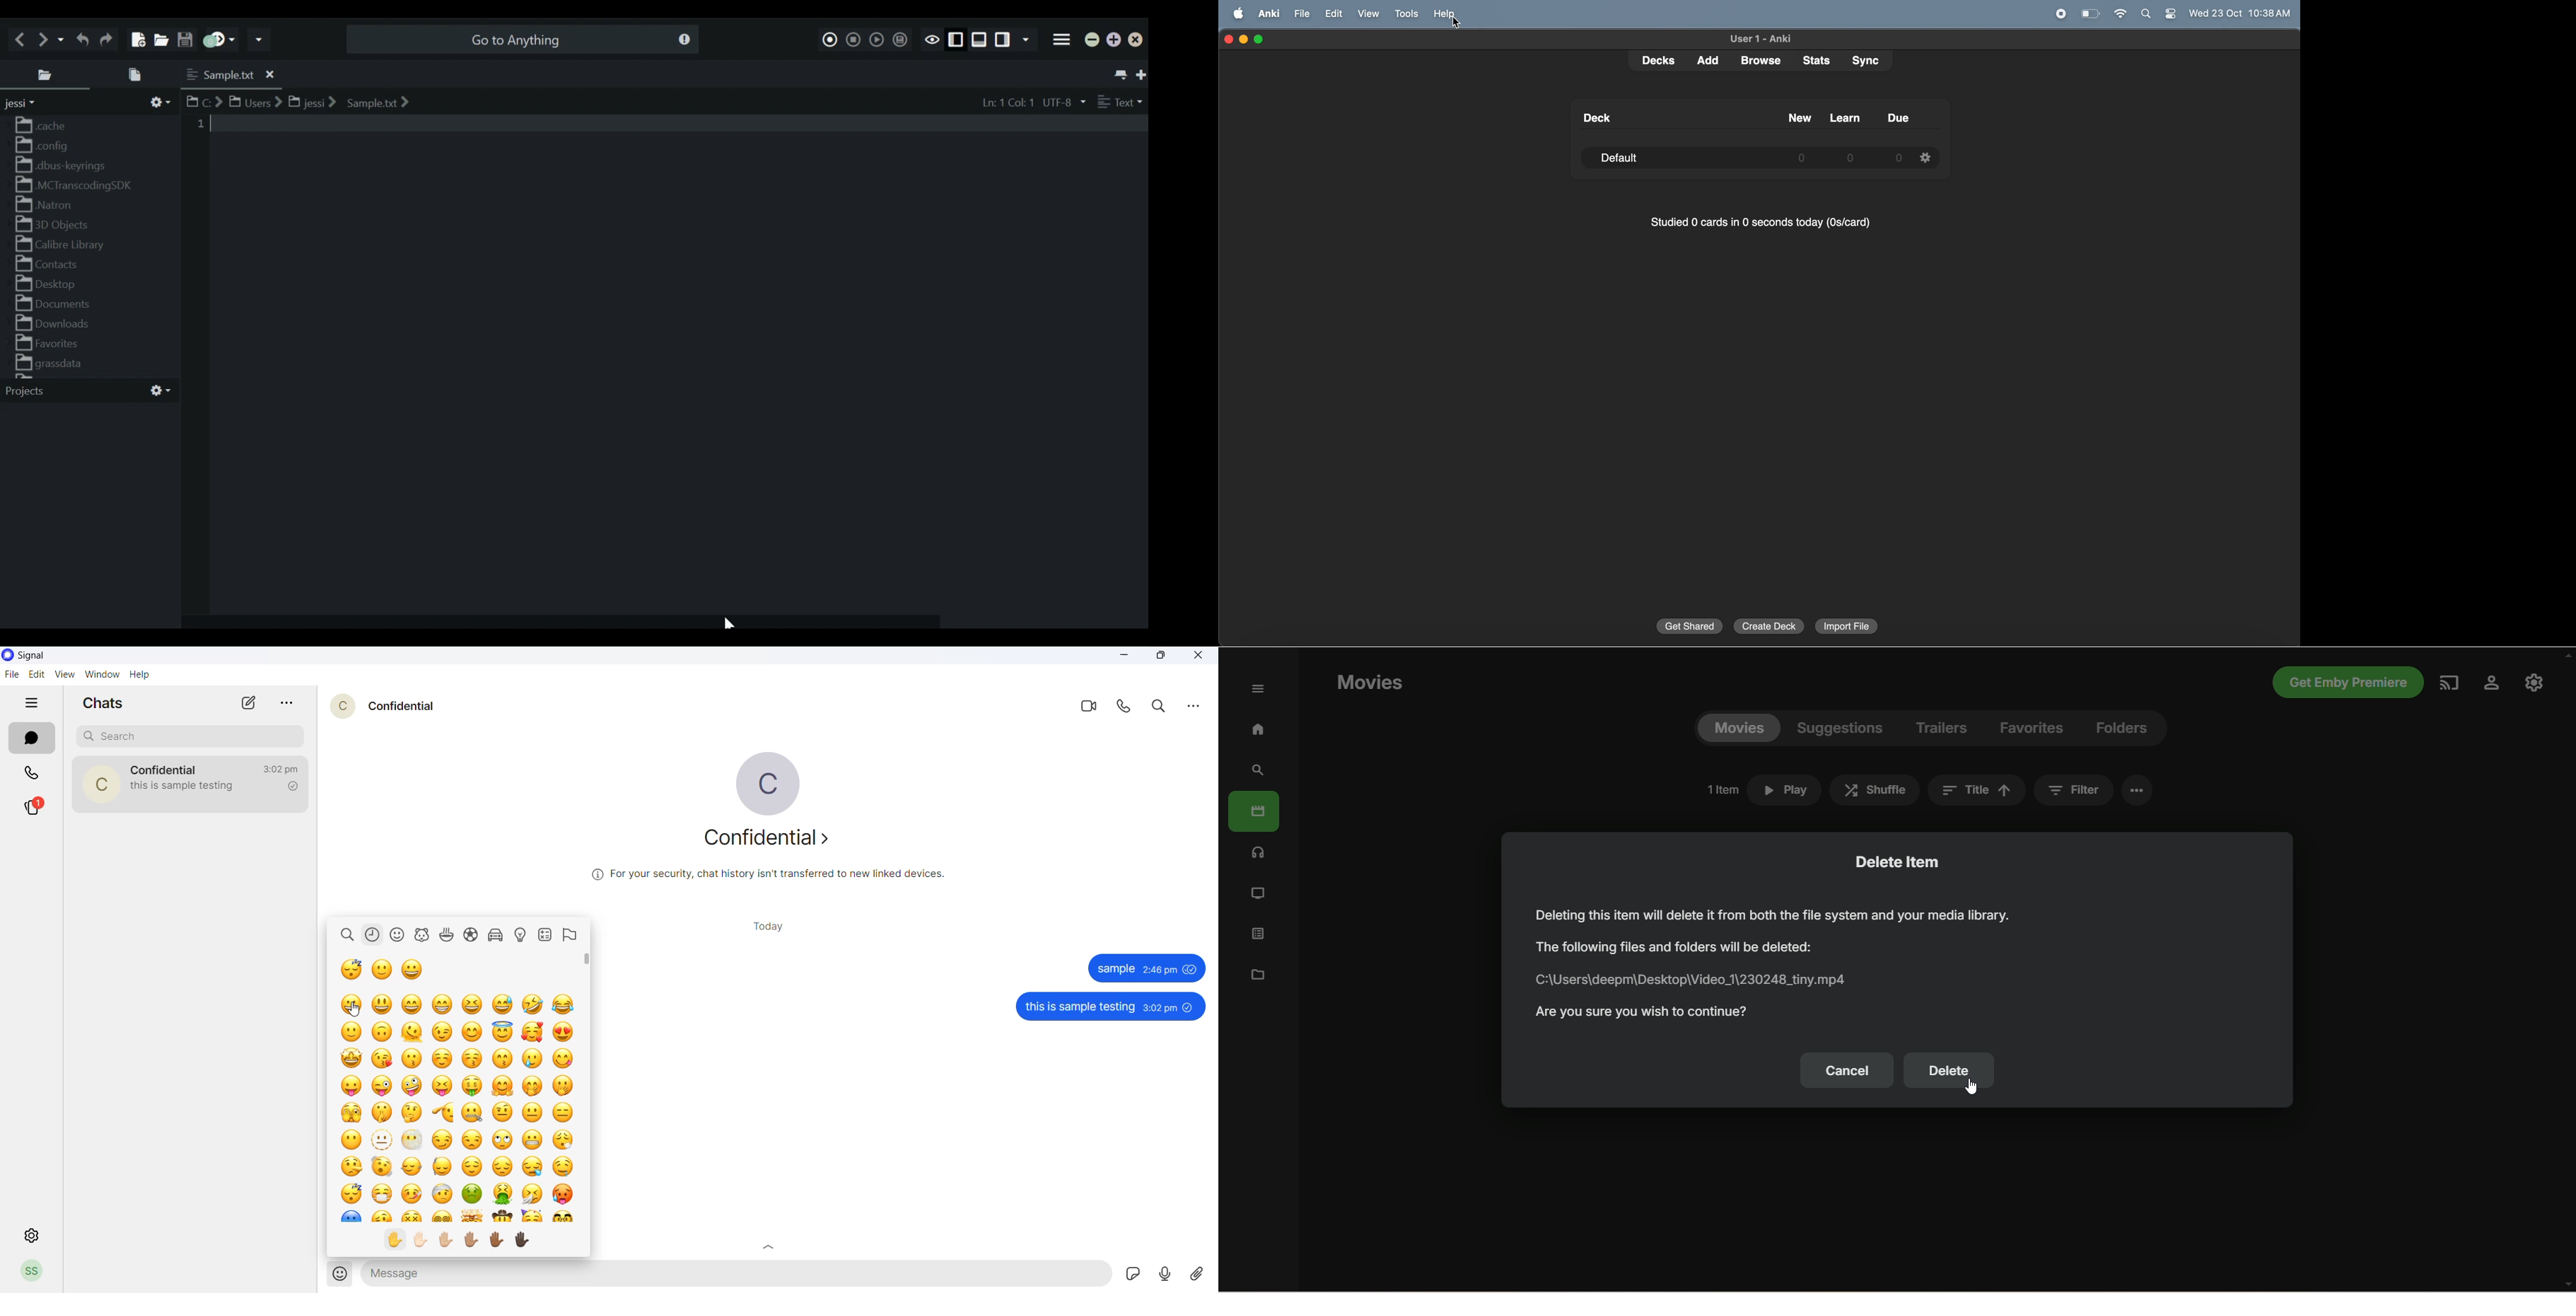 This screenshot has width=2576, height=1316. Describe the element at coordinates (768, 875) in the screenshot. I see `security related text` at that location.